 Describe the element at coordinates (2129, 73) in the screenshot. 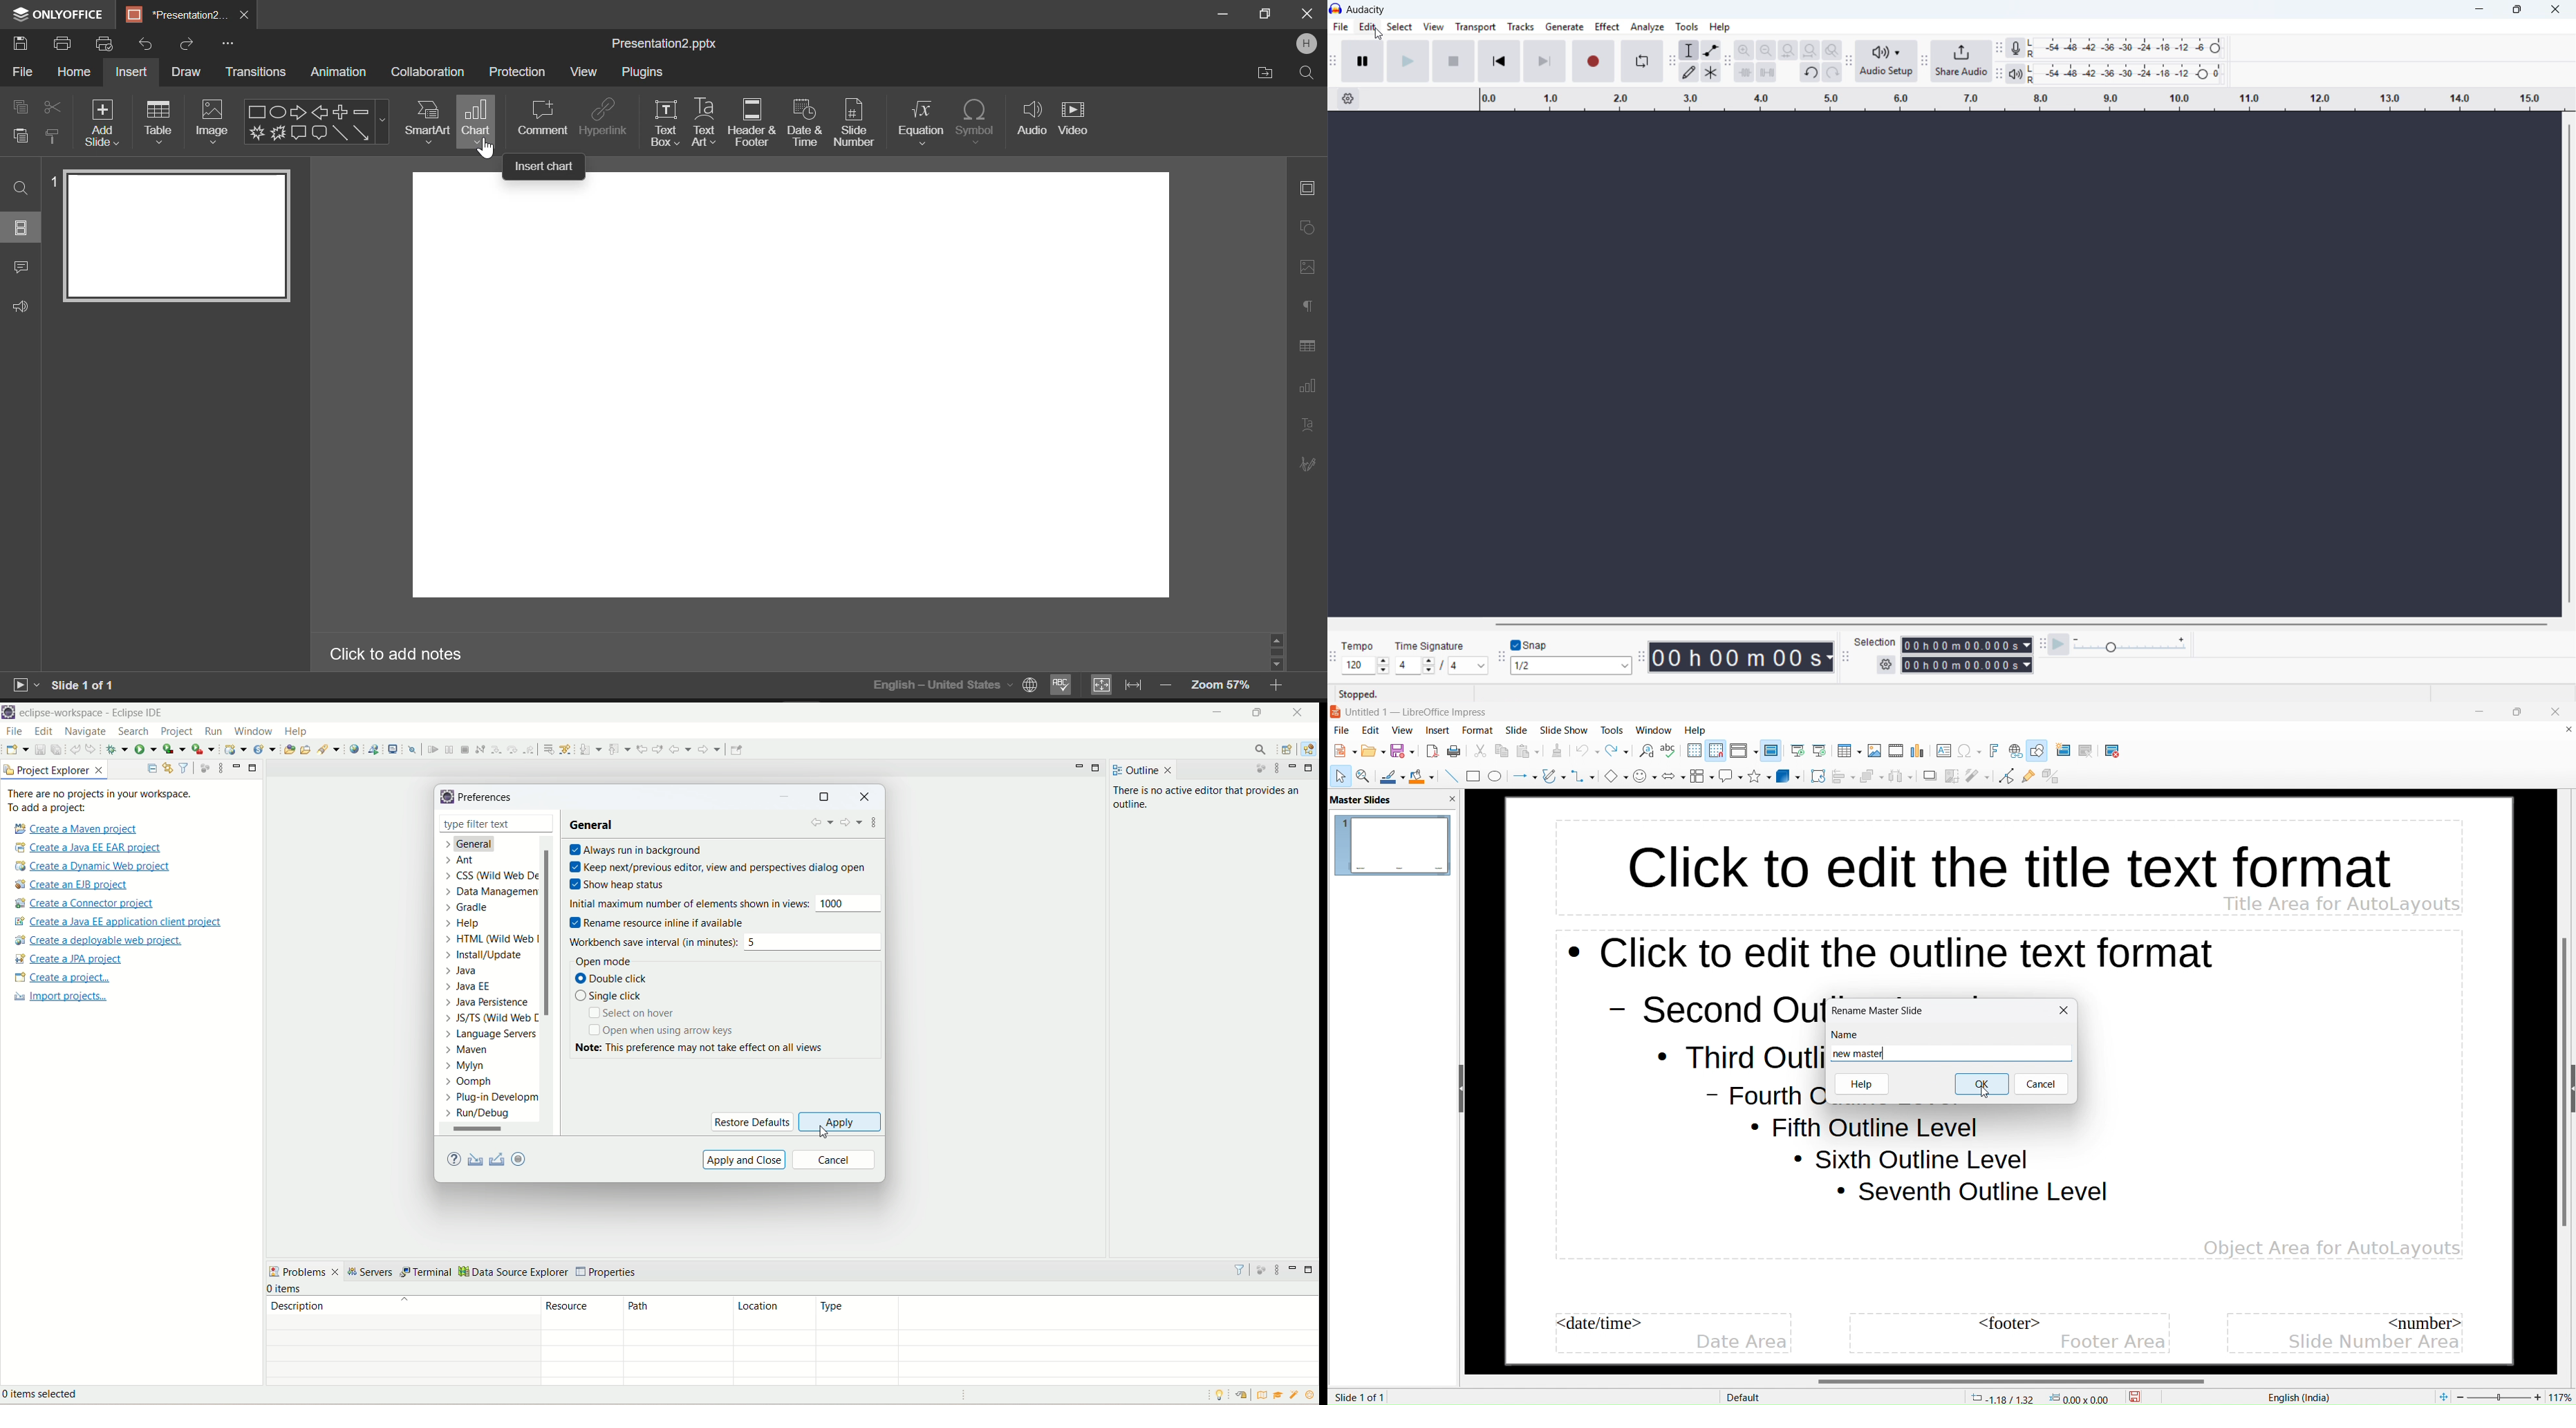

I see `playback level` at that location.